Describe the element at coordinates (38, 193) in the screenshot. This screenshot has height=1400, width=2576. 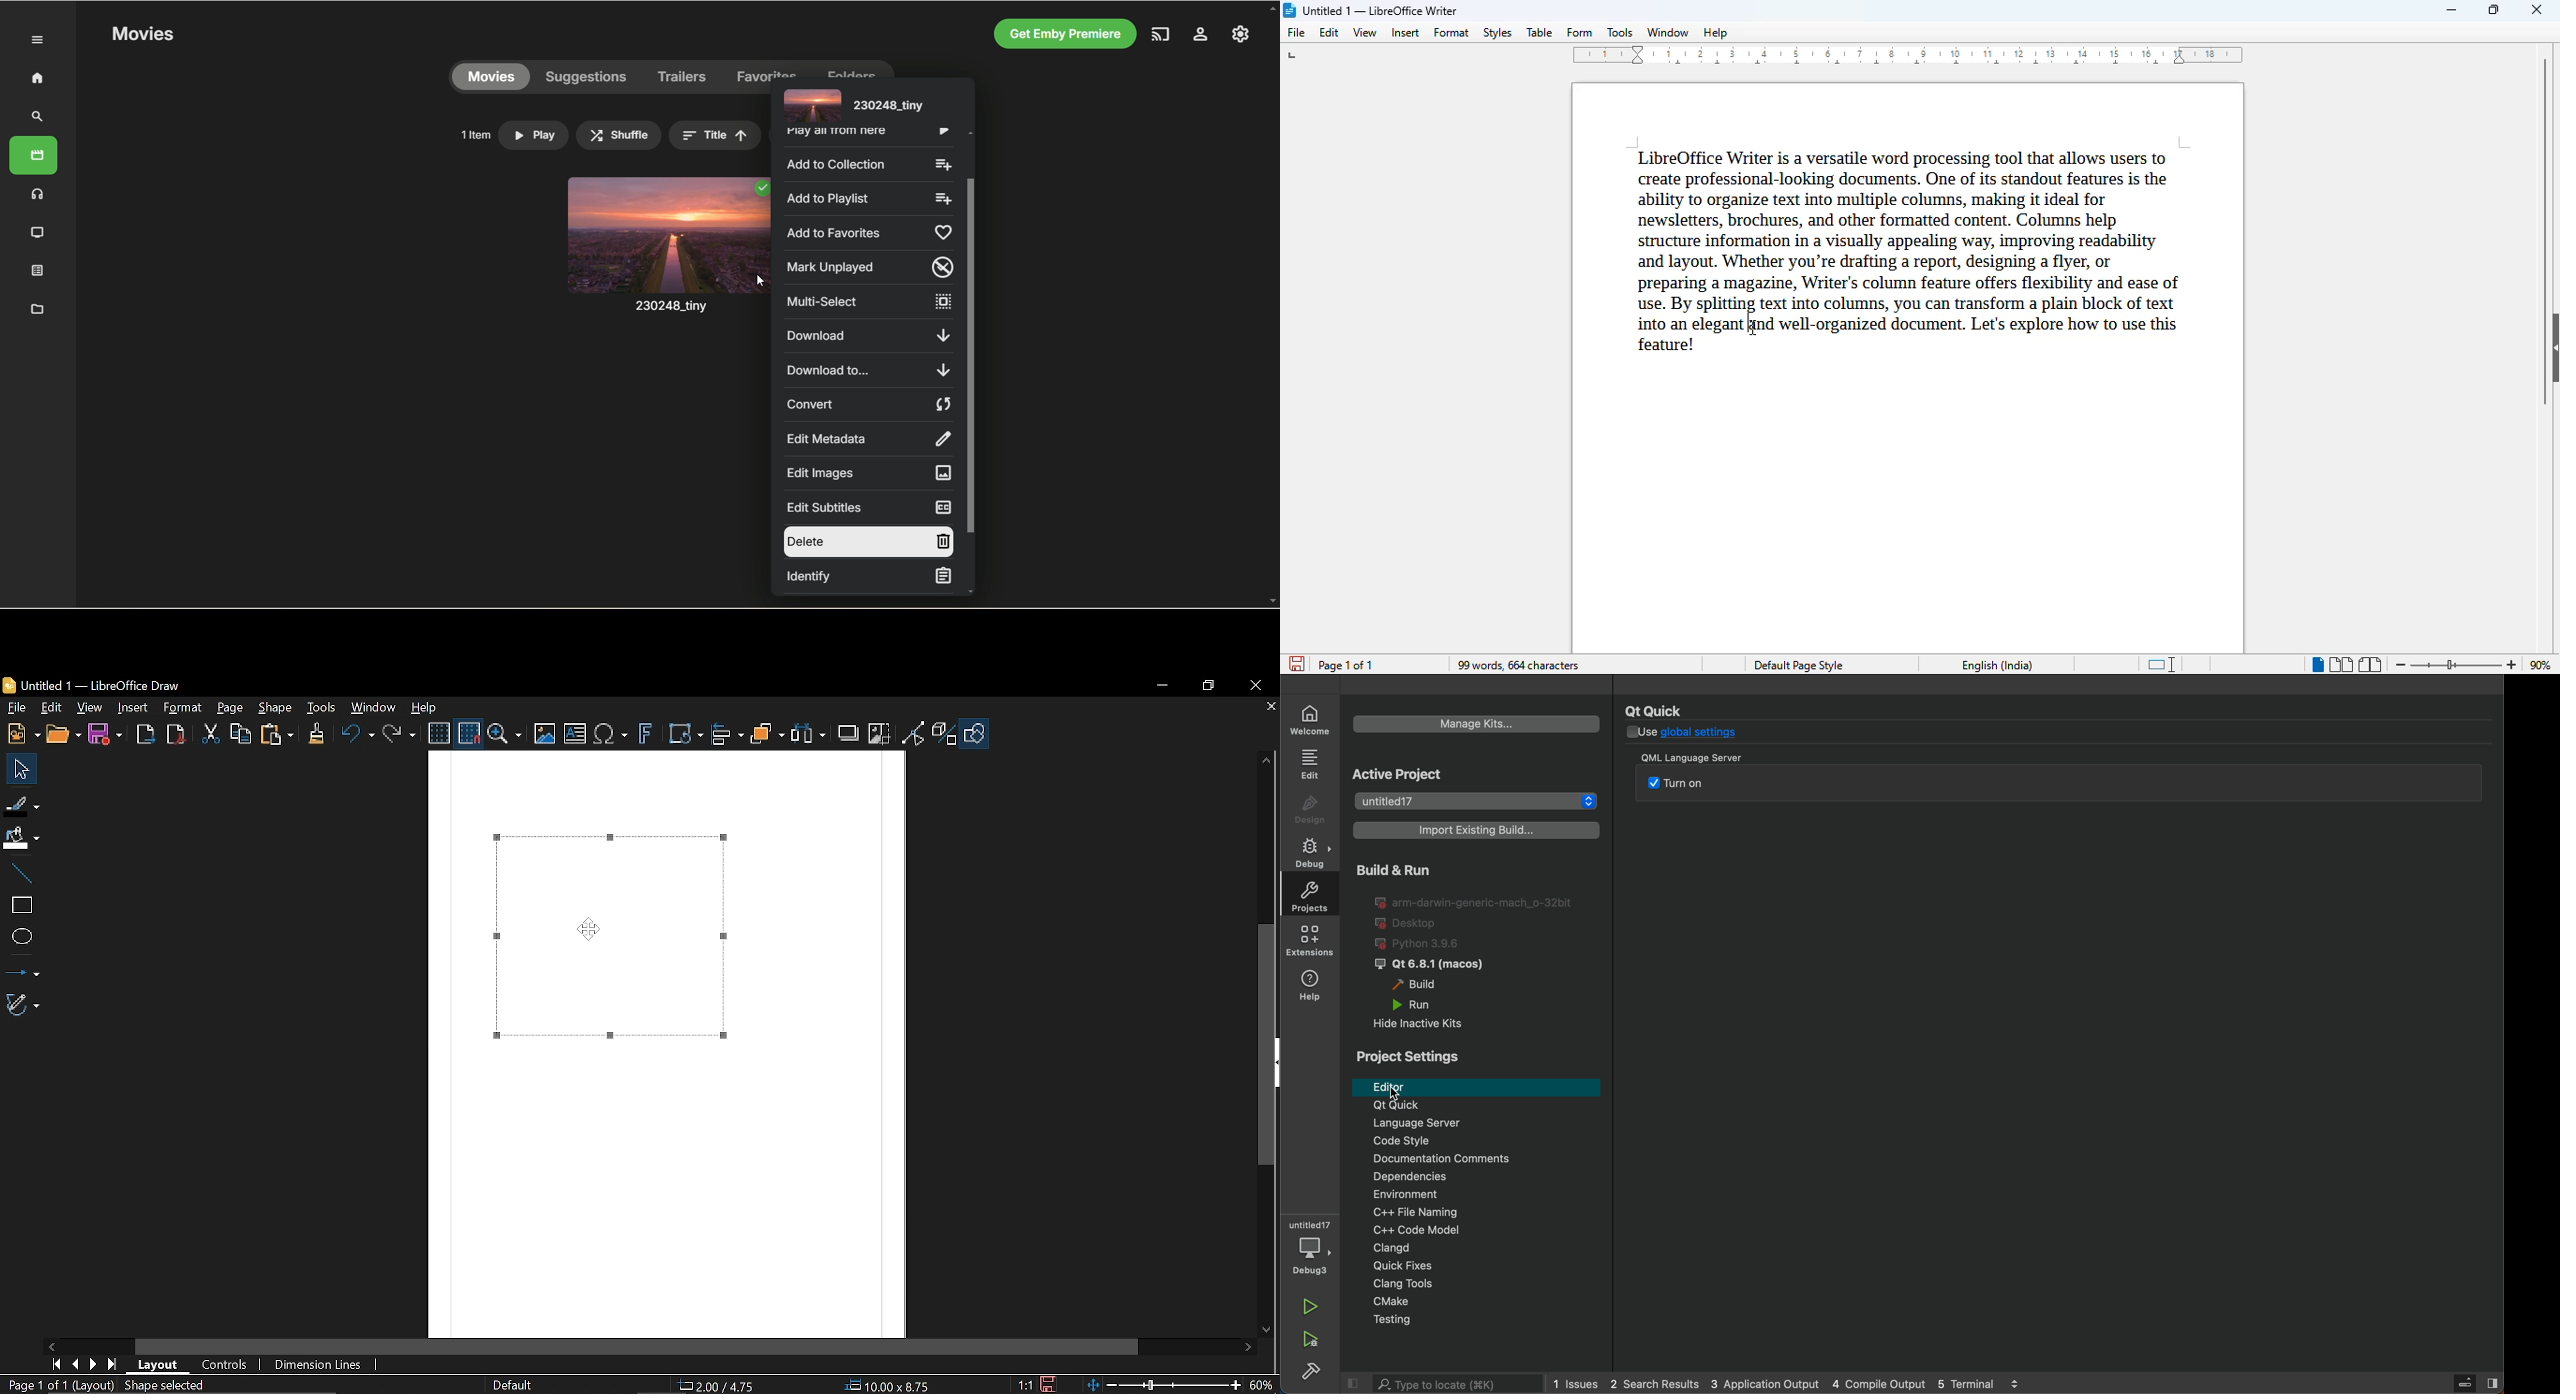
I see `music` at that location.